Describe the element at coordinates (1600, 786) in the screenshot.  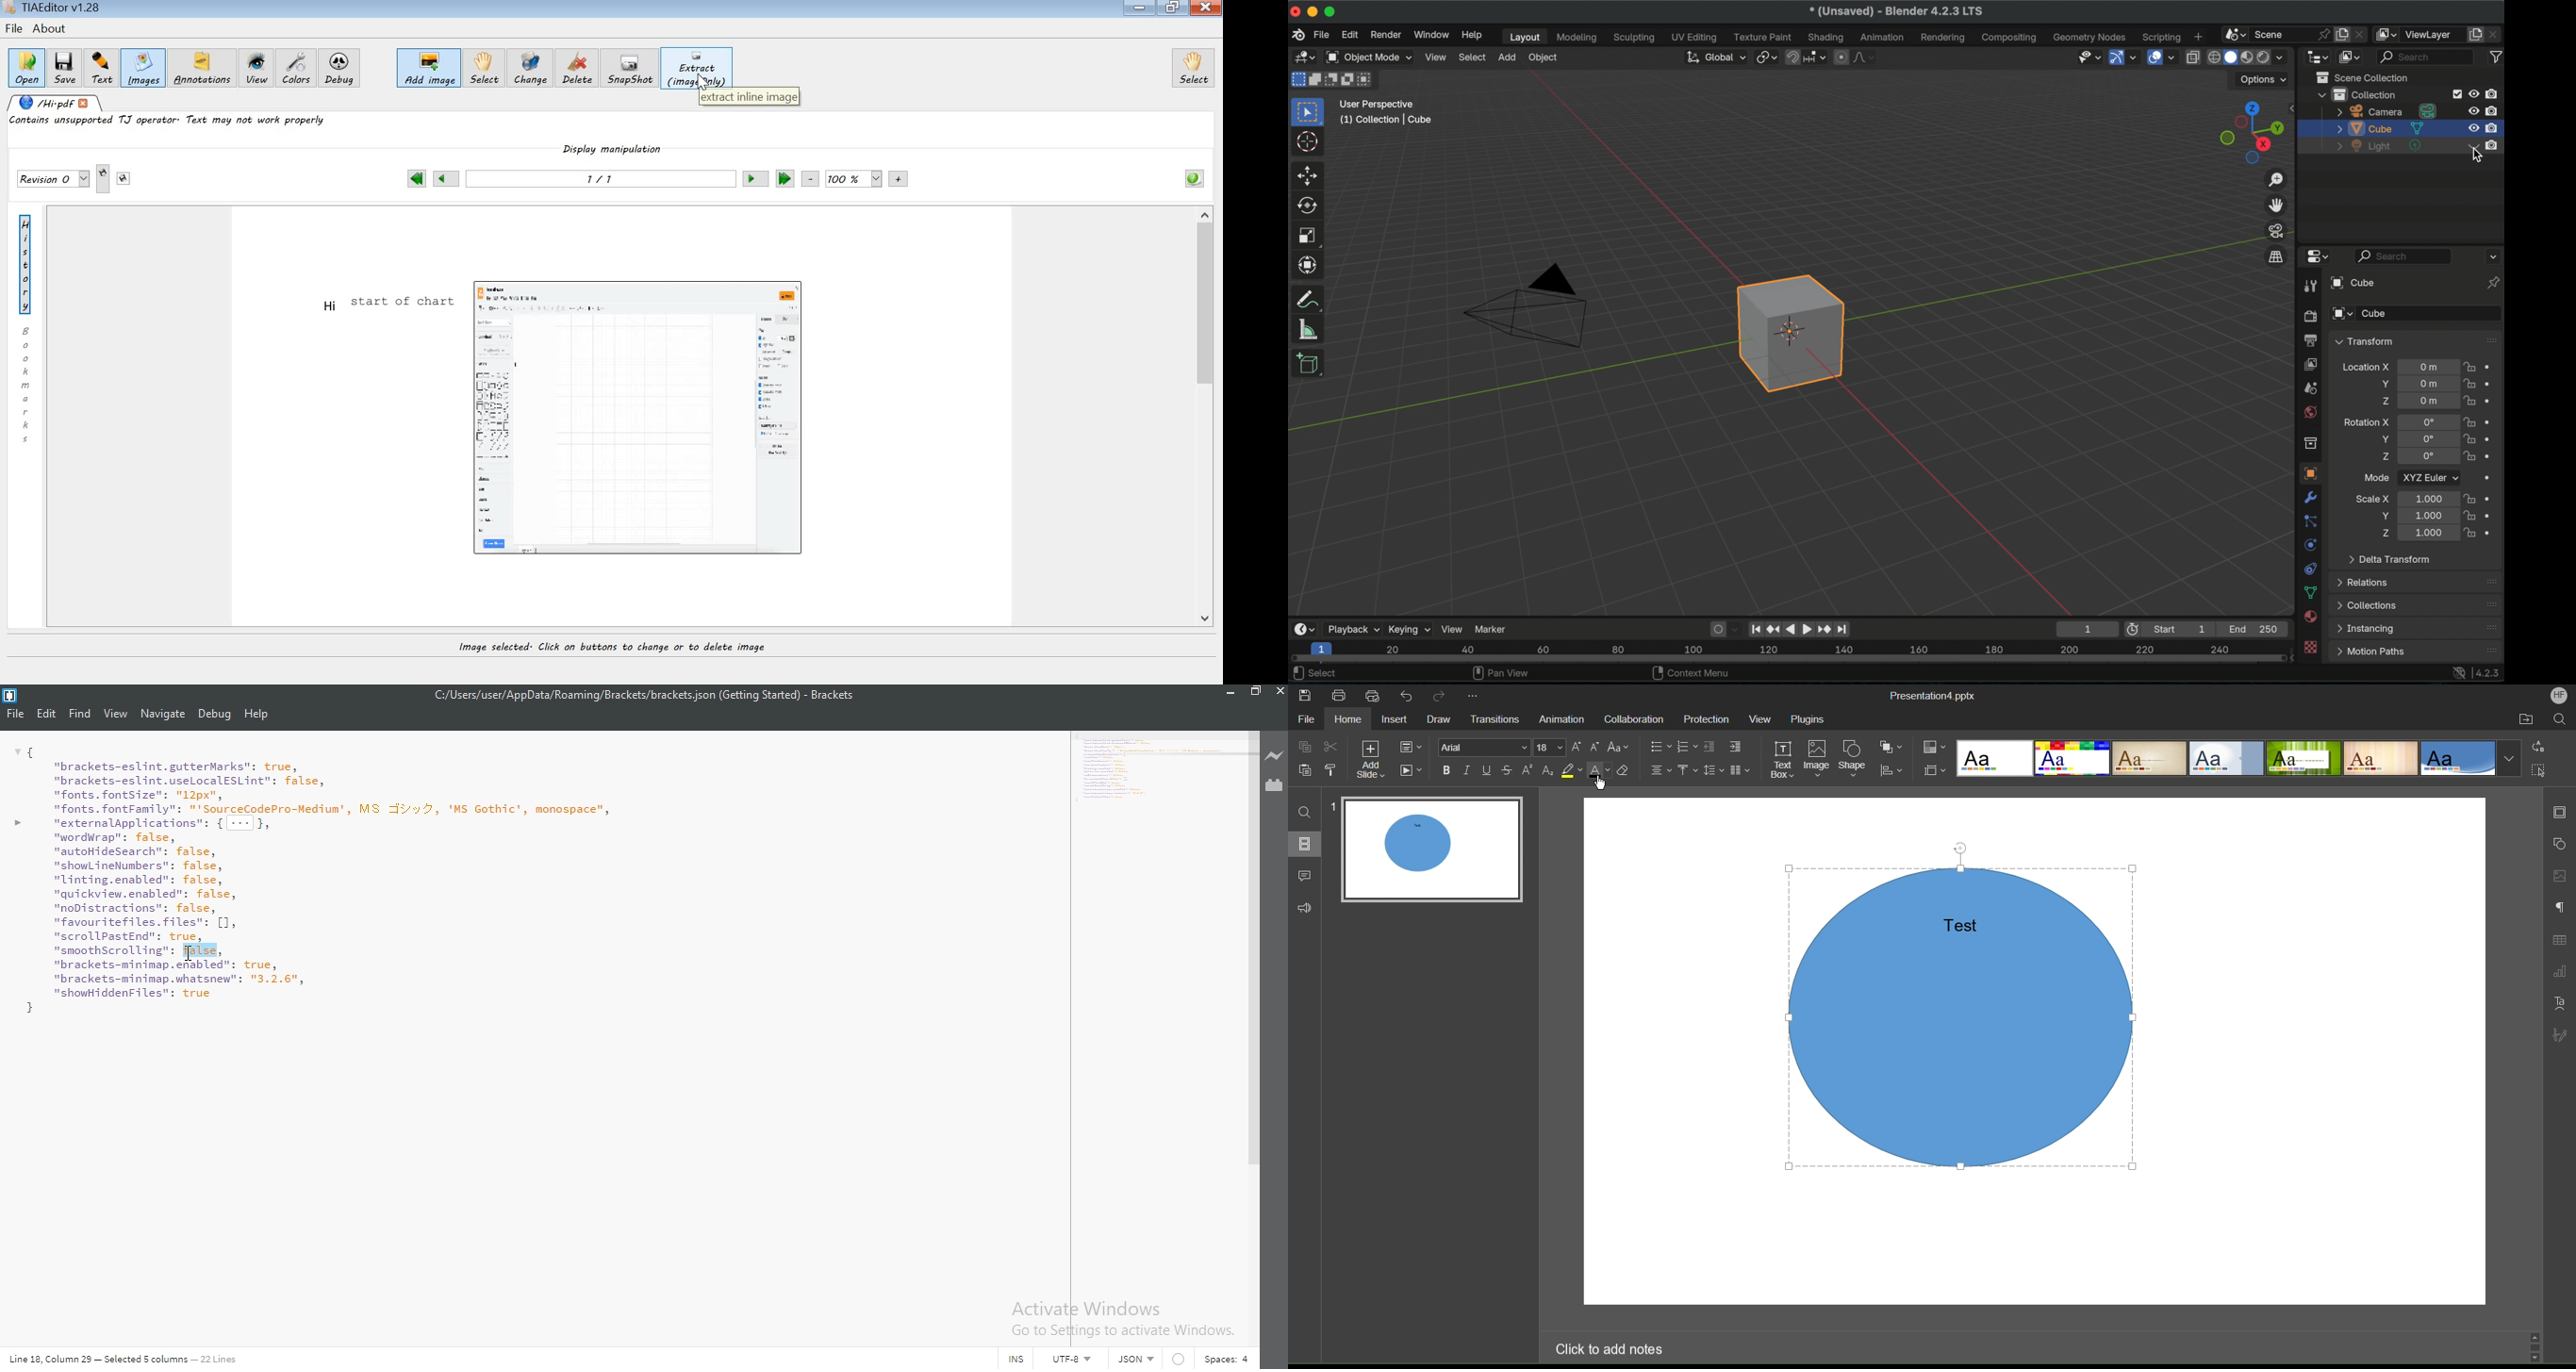
I see `Cursor` at that location.